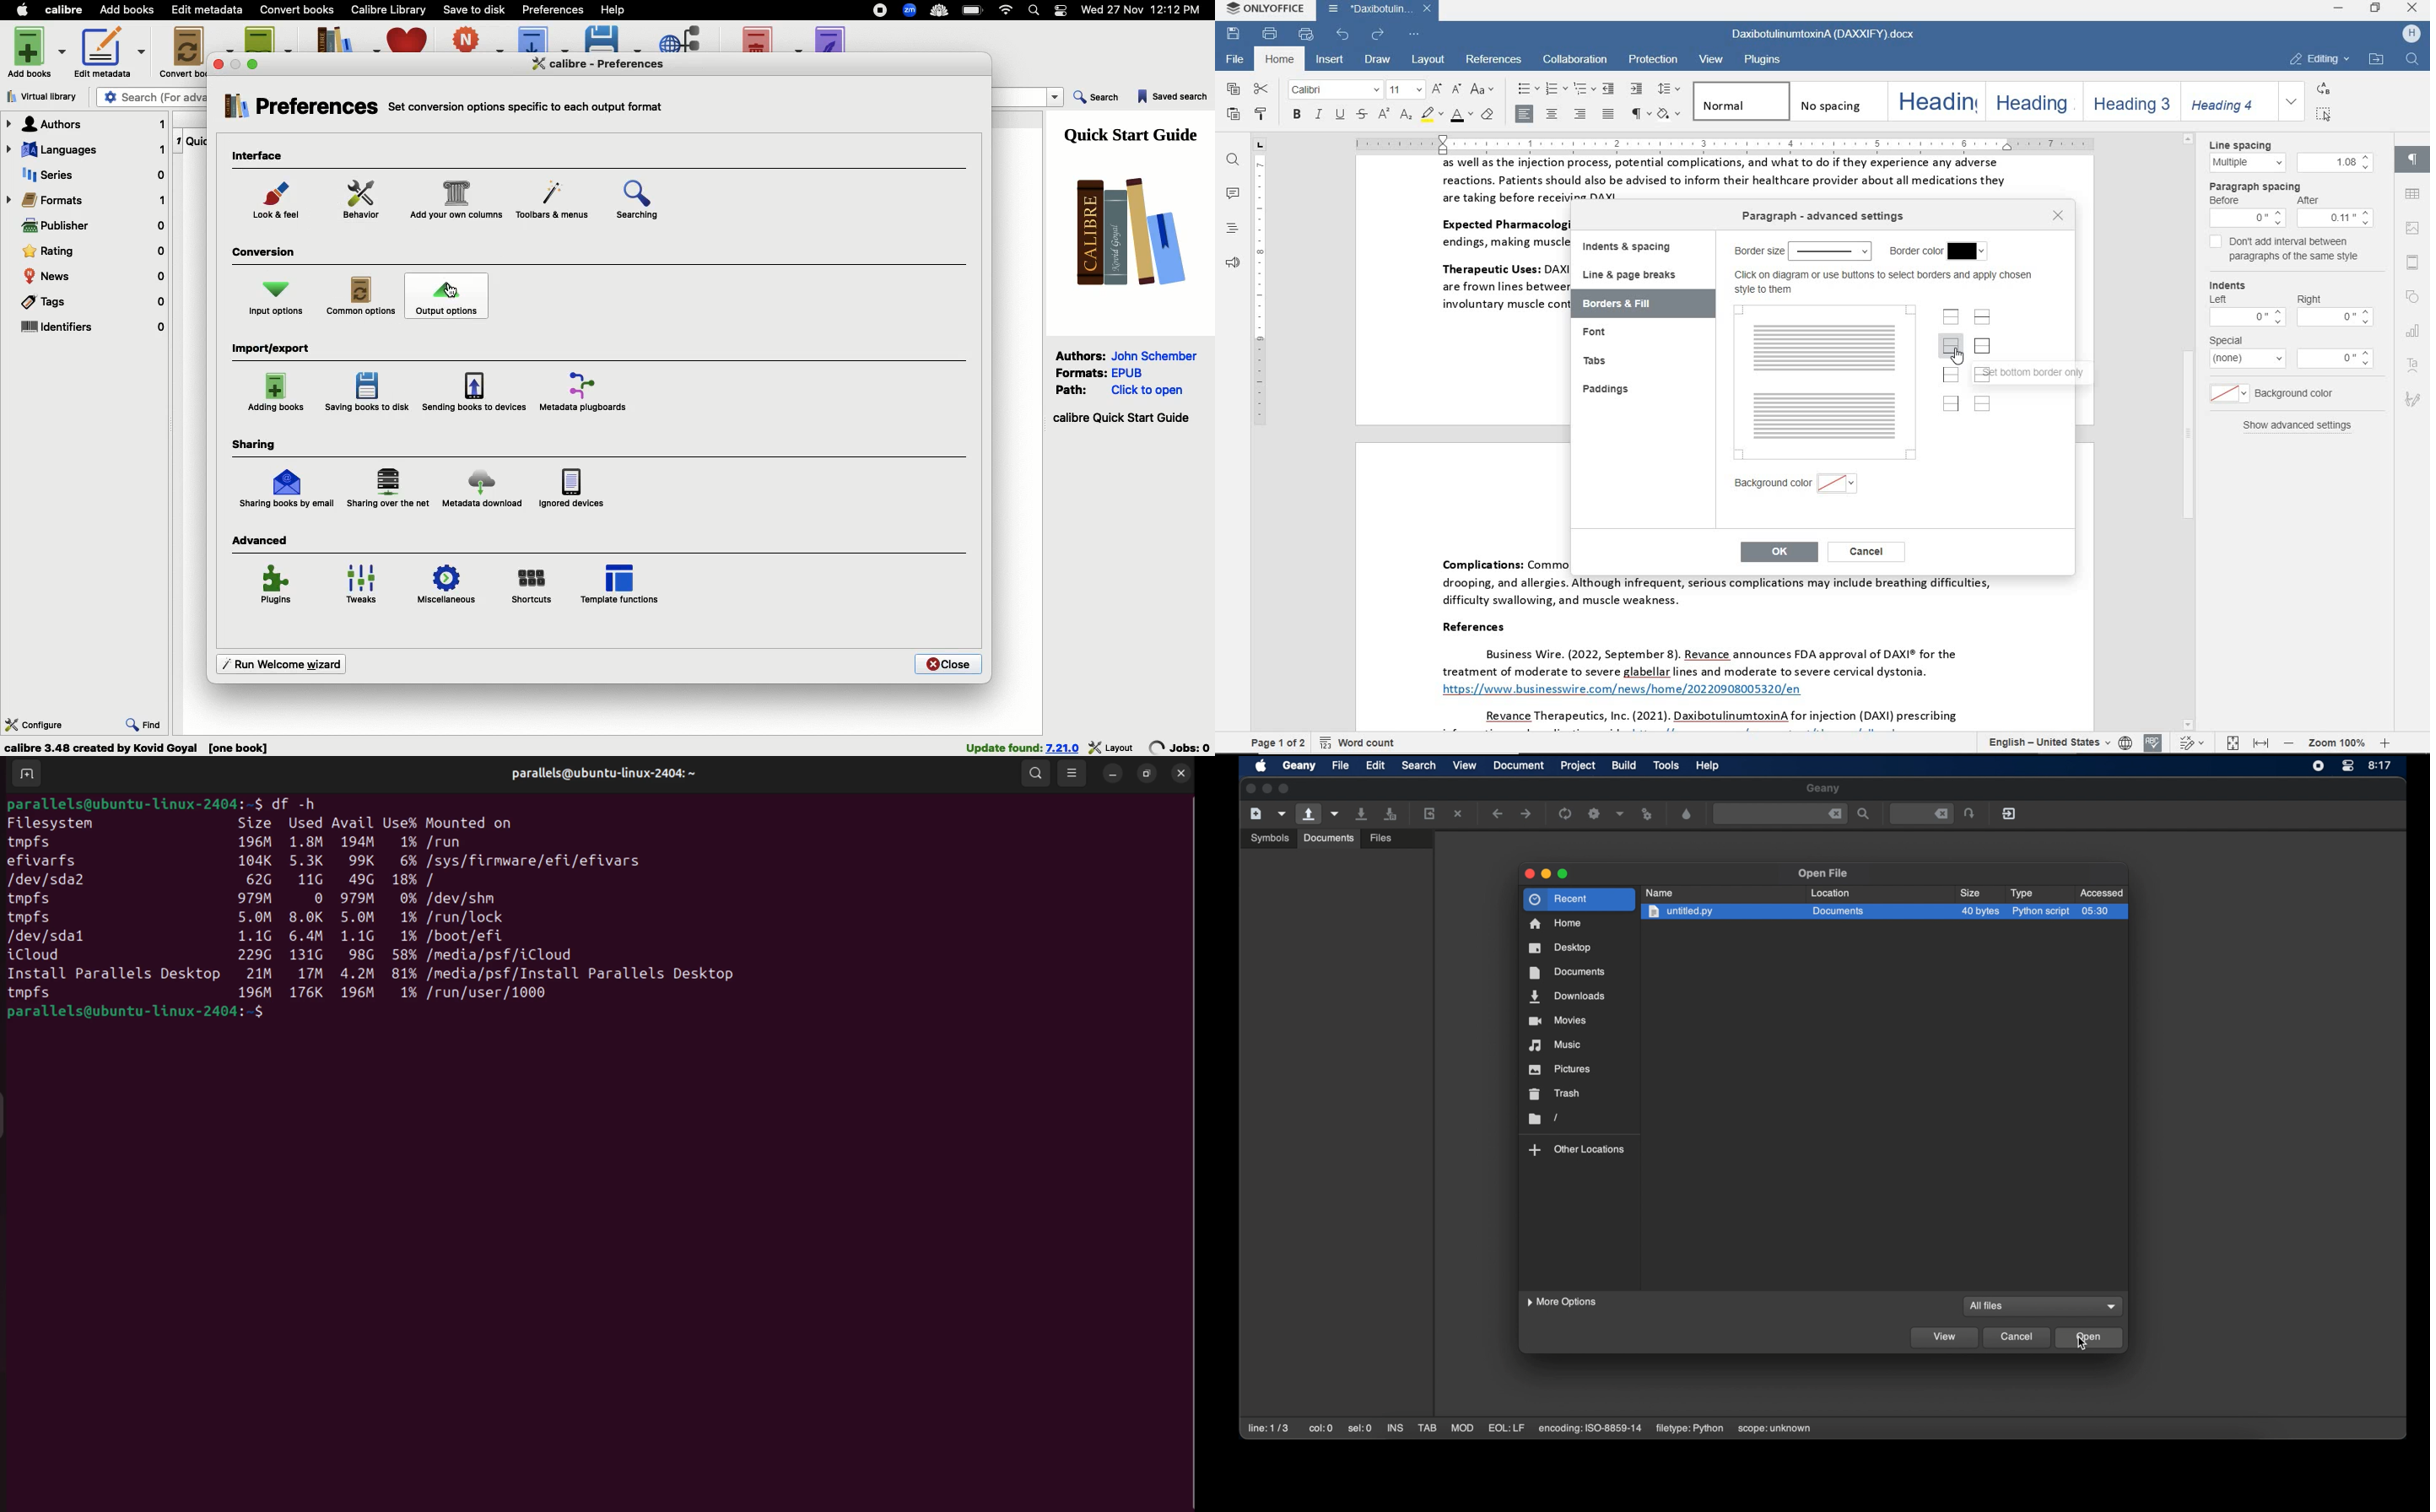 The width and height of the screenshot is (2436, 1512). I want to click on geany, so click(1822, 788).